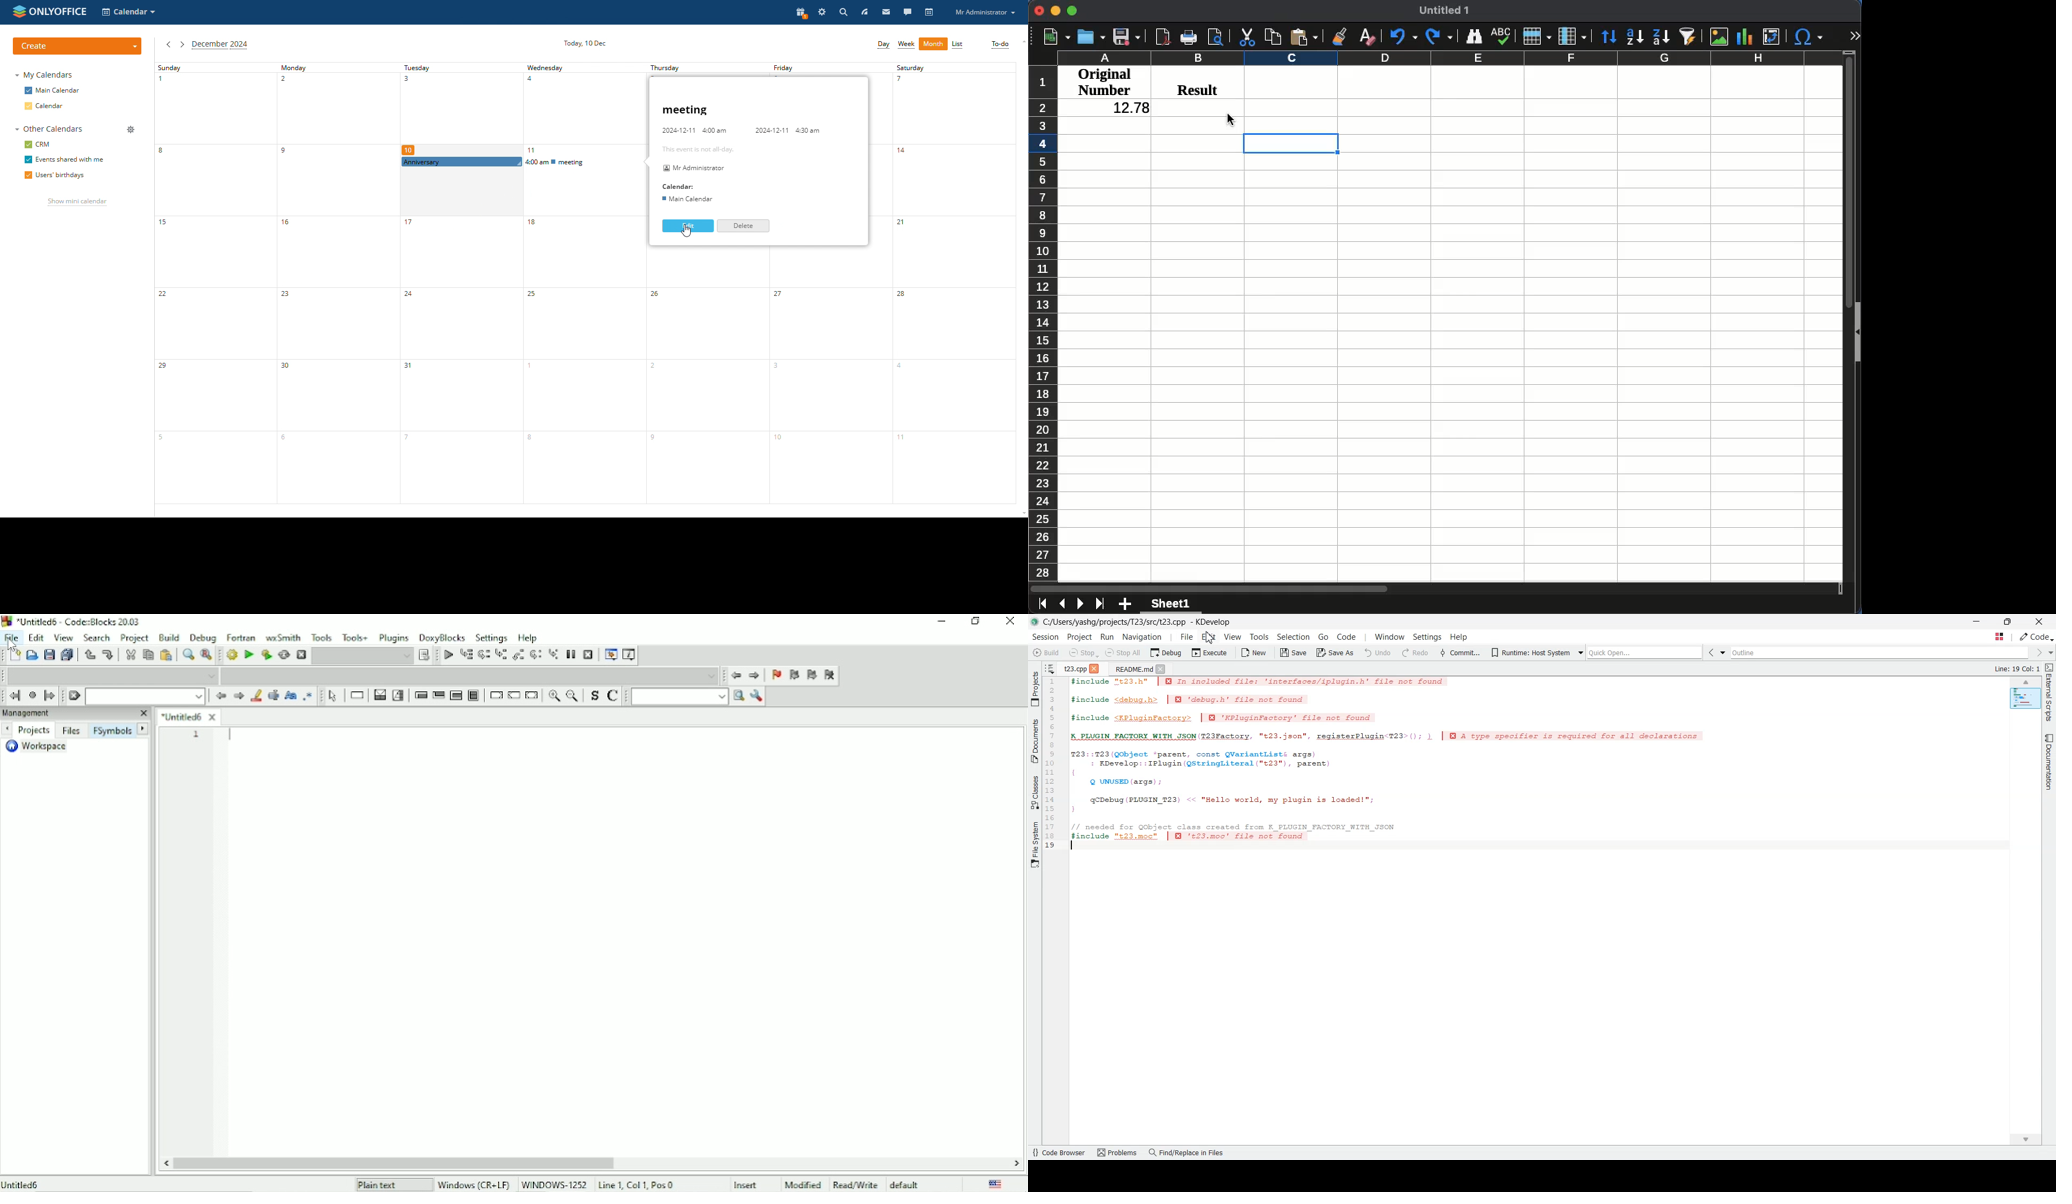  Describe the element at coordinates (1104, 82) in the screenshot. I see `original number` at that location.